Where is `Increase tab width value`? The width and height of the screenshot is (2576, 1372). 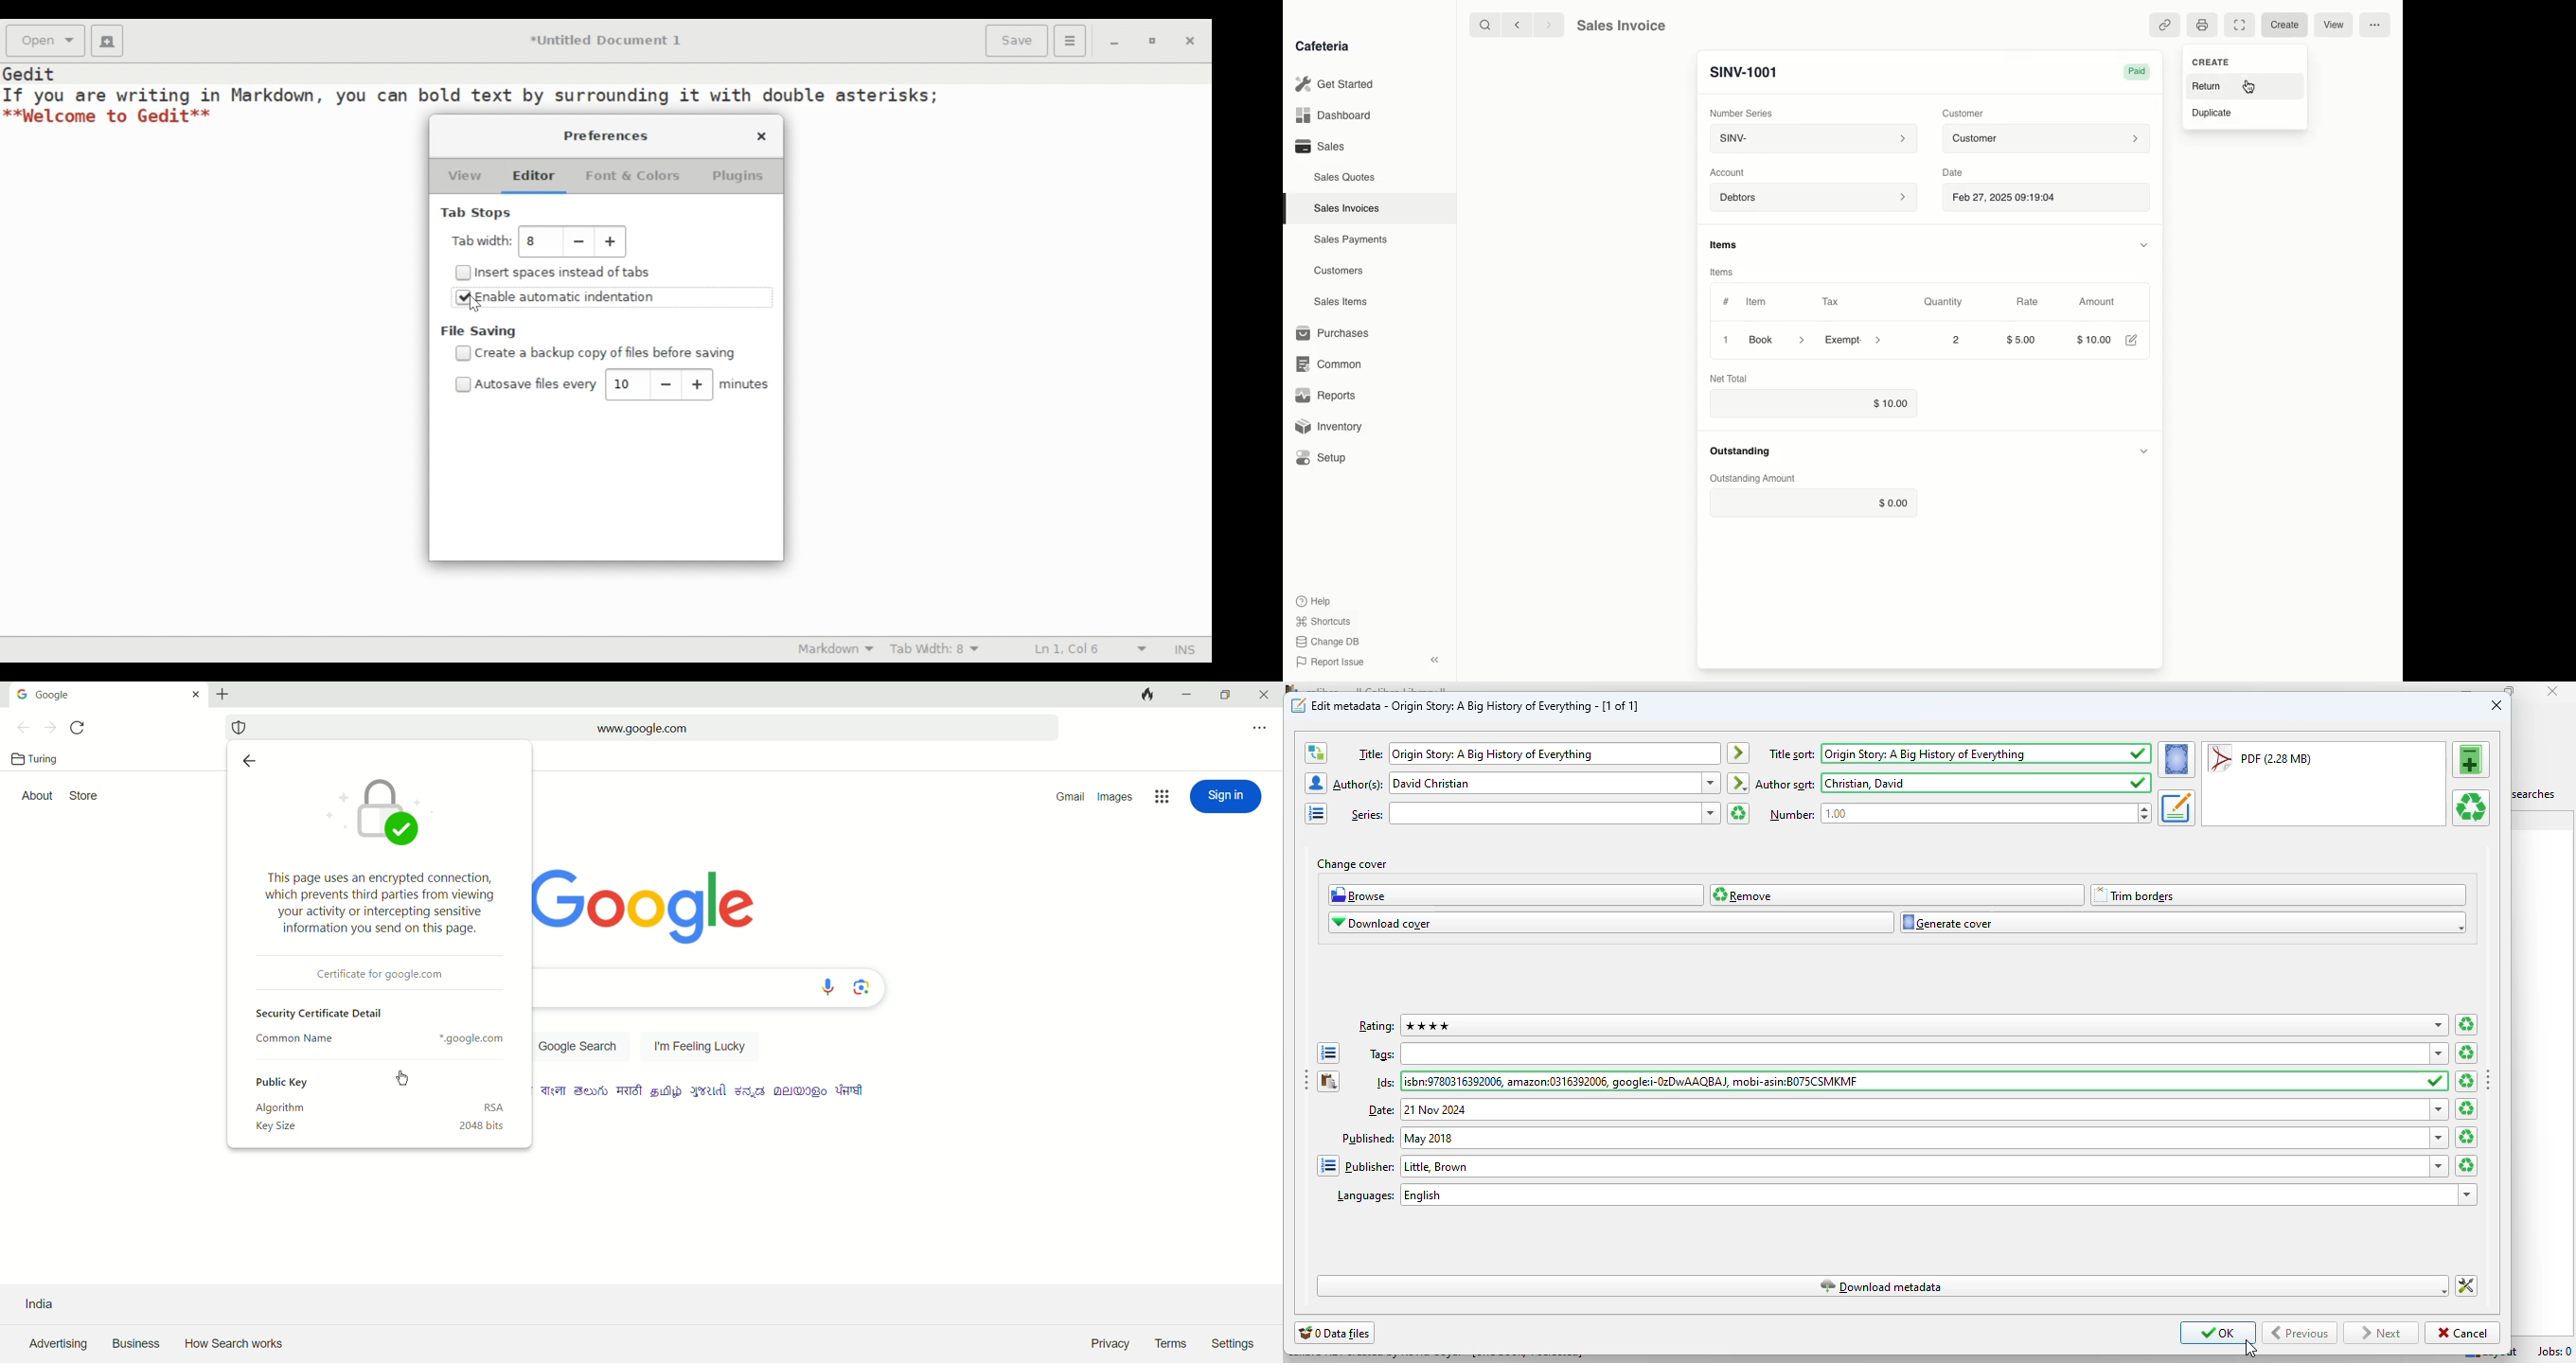 Increase tab width value is located at coordinates (611, 243).